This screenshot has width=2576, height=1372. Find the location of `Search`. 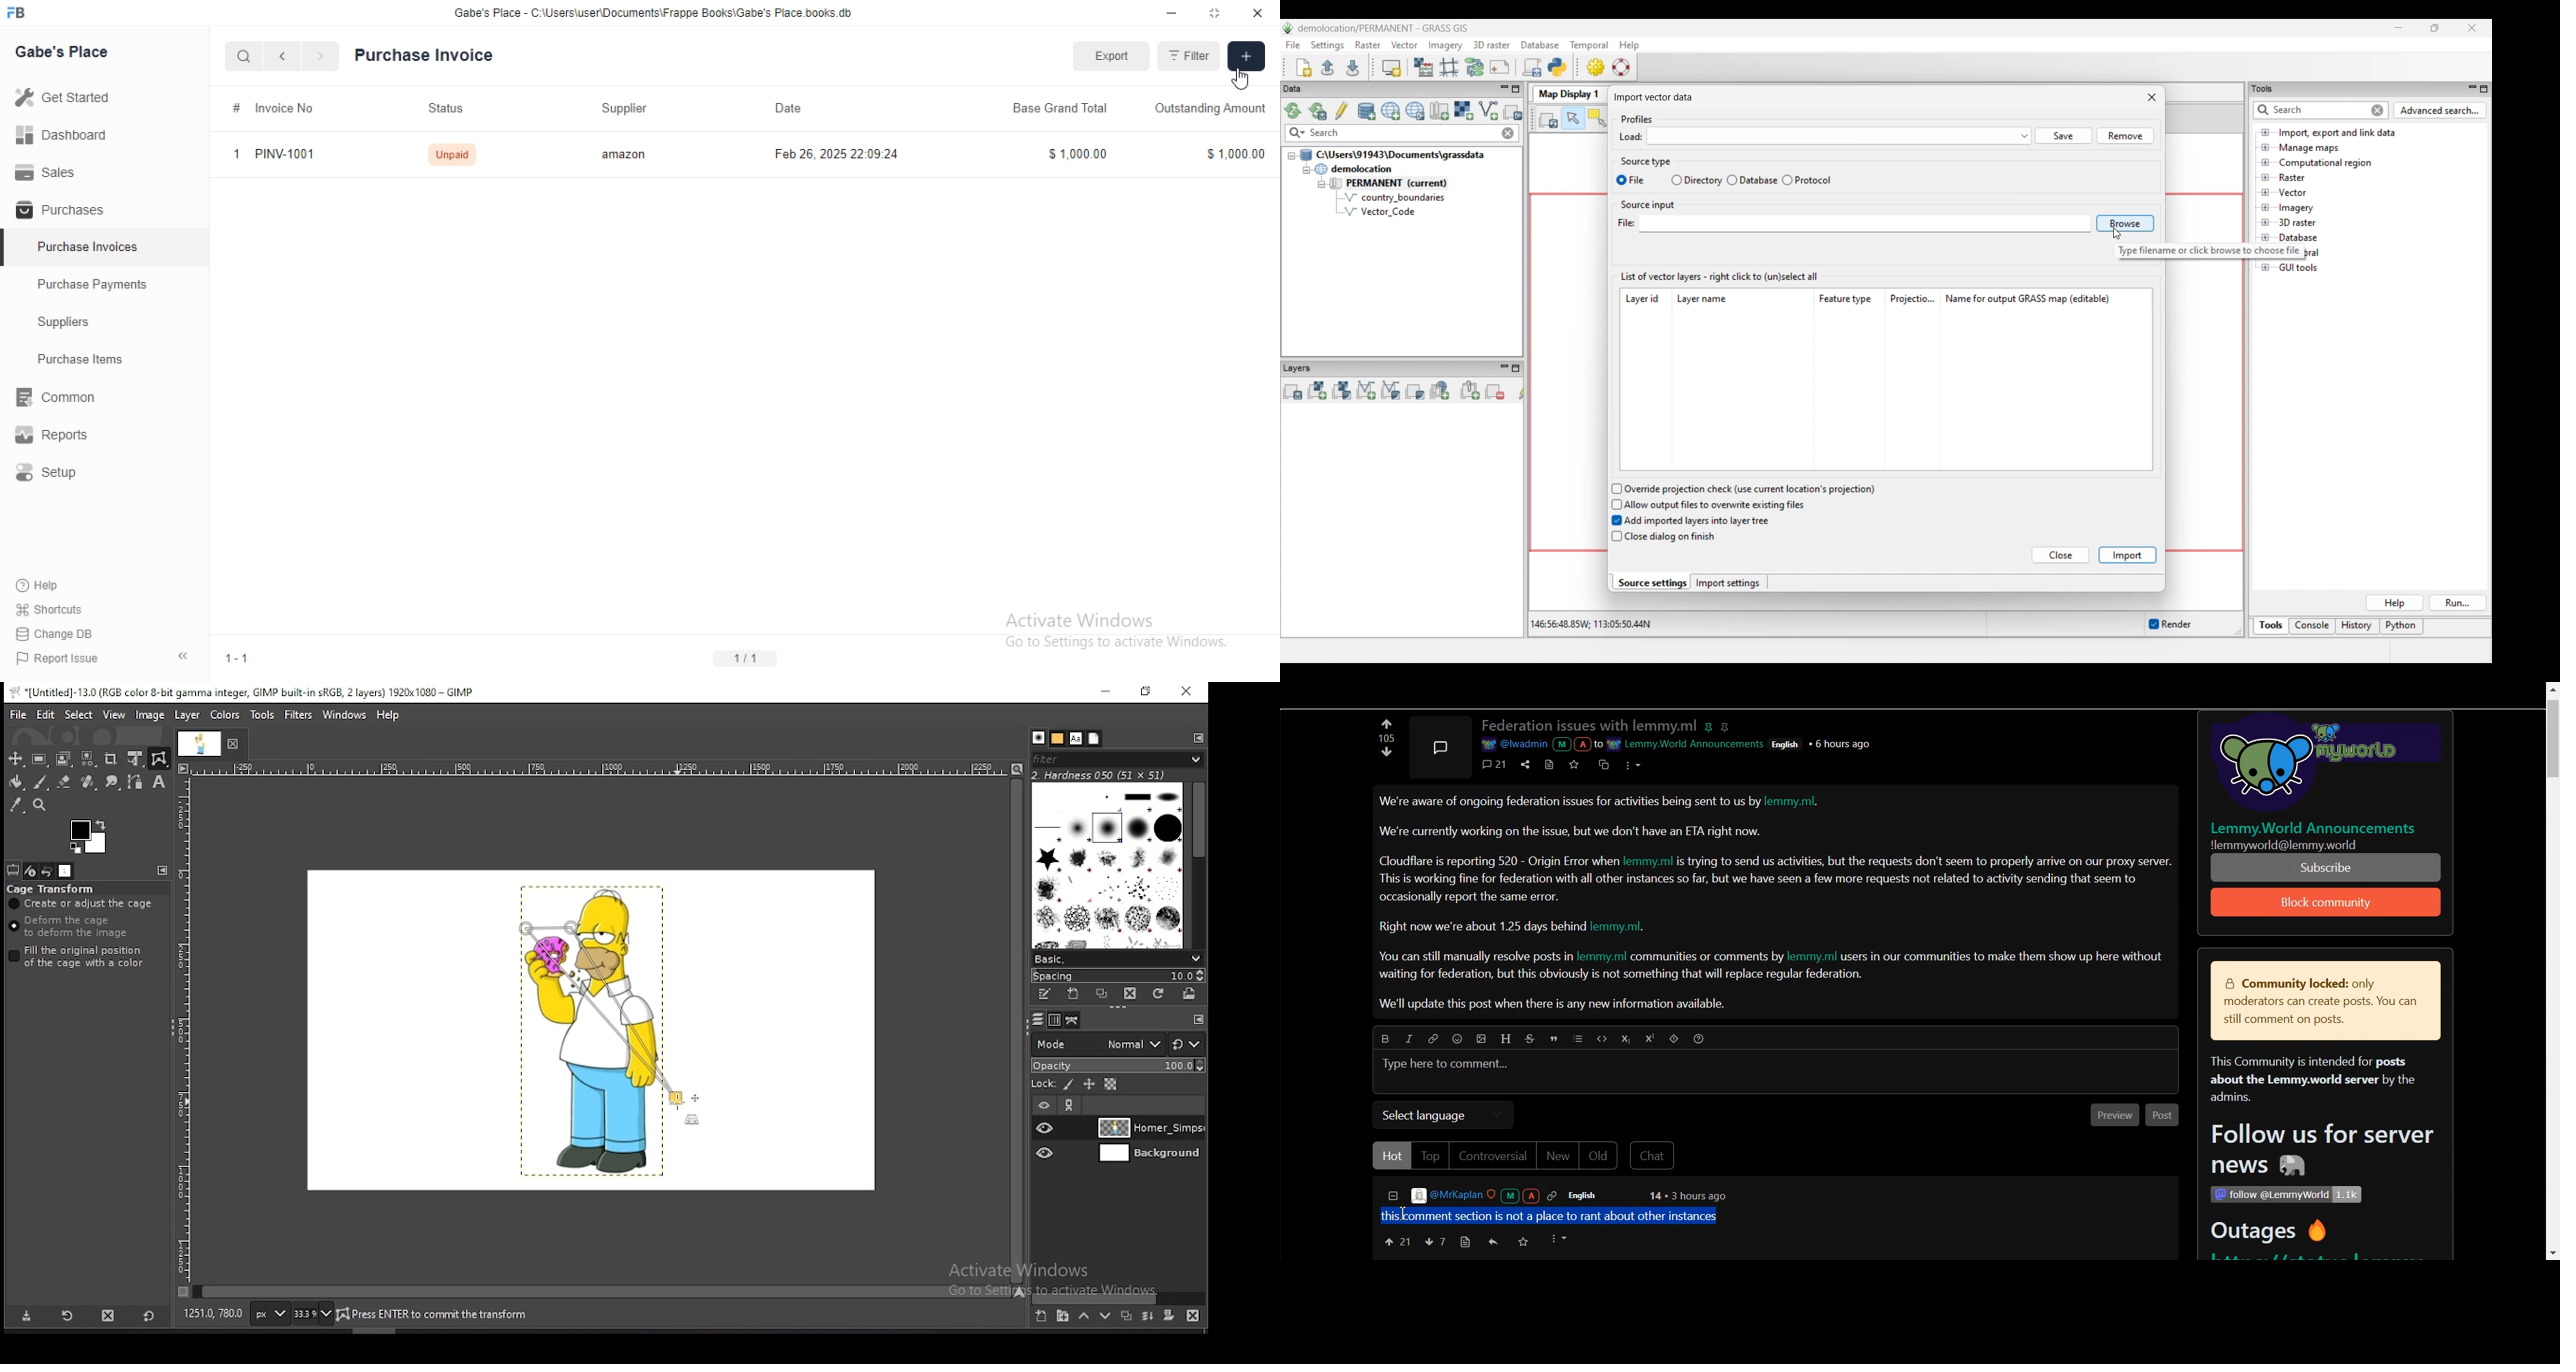

Search is located at coordinates (243, 56).